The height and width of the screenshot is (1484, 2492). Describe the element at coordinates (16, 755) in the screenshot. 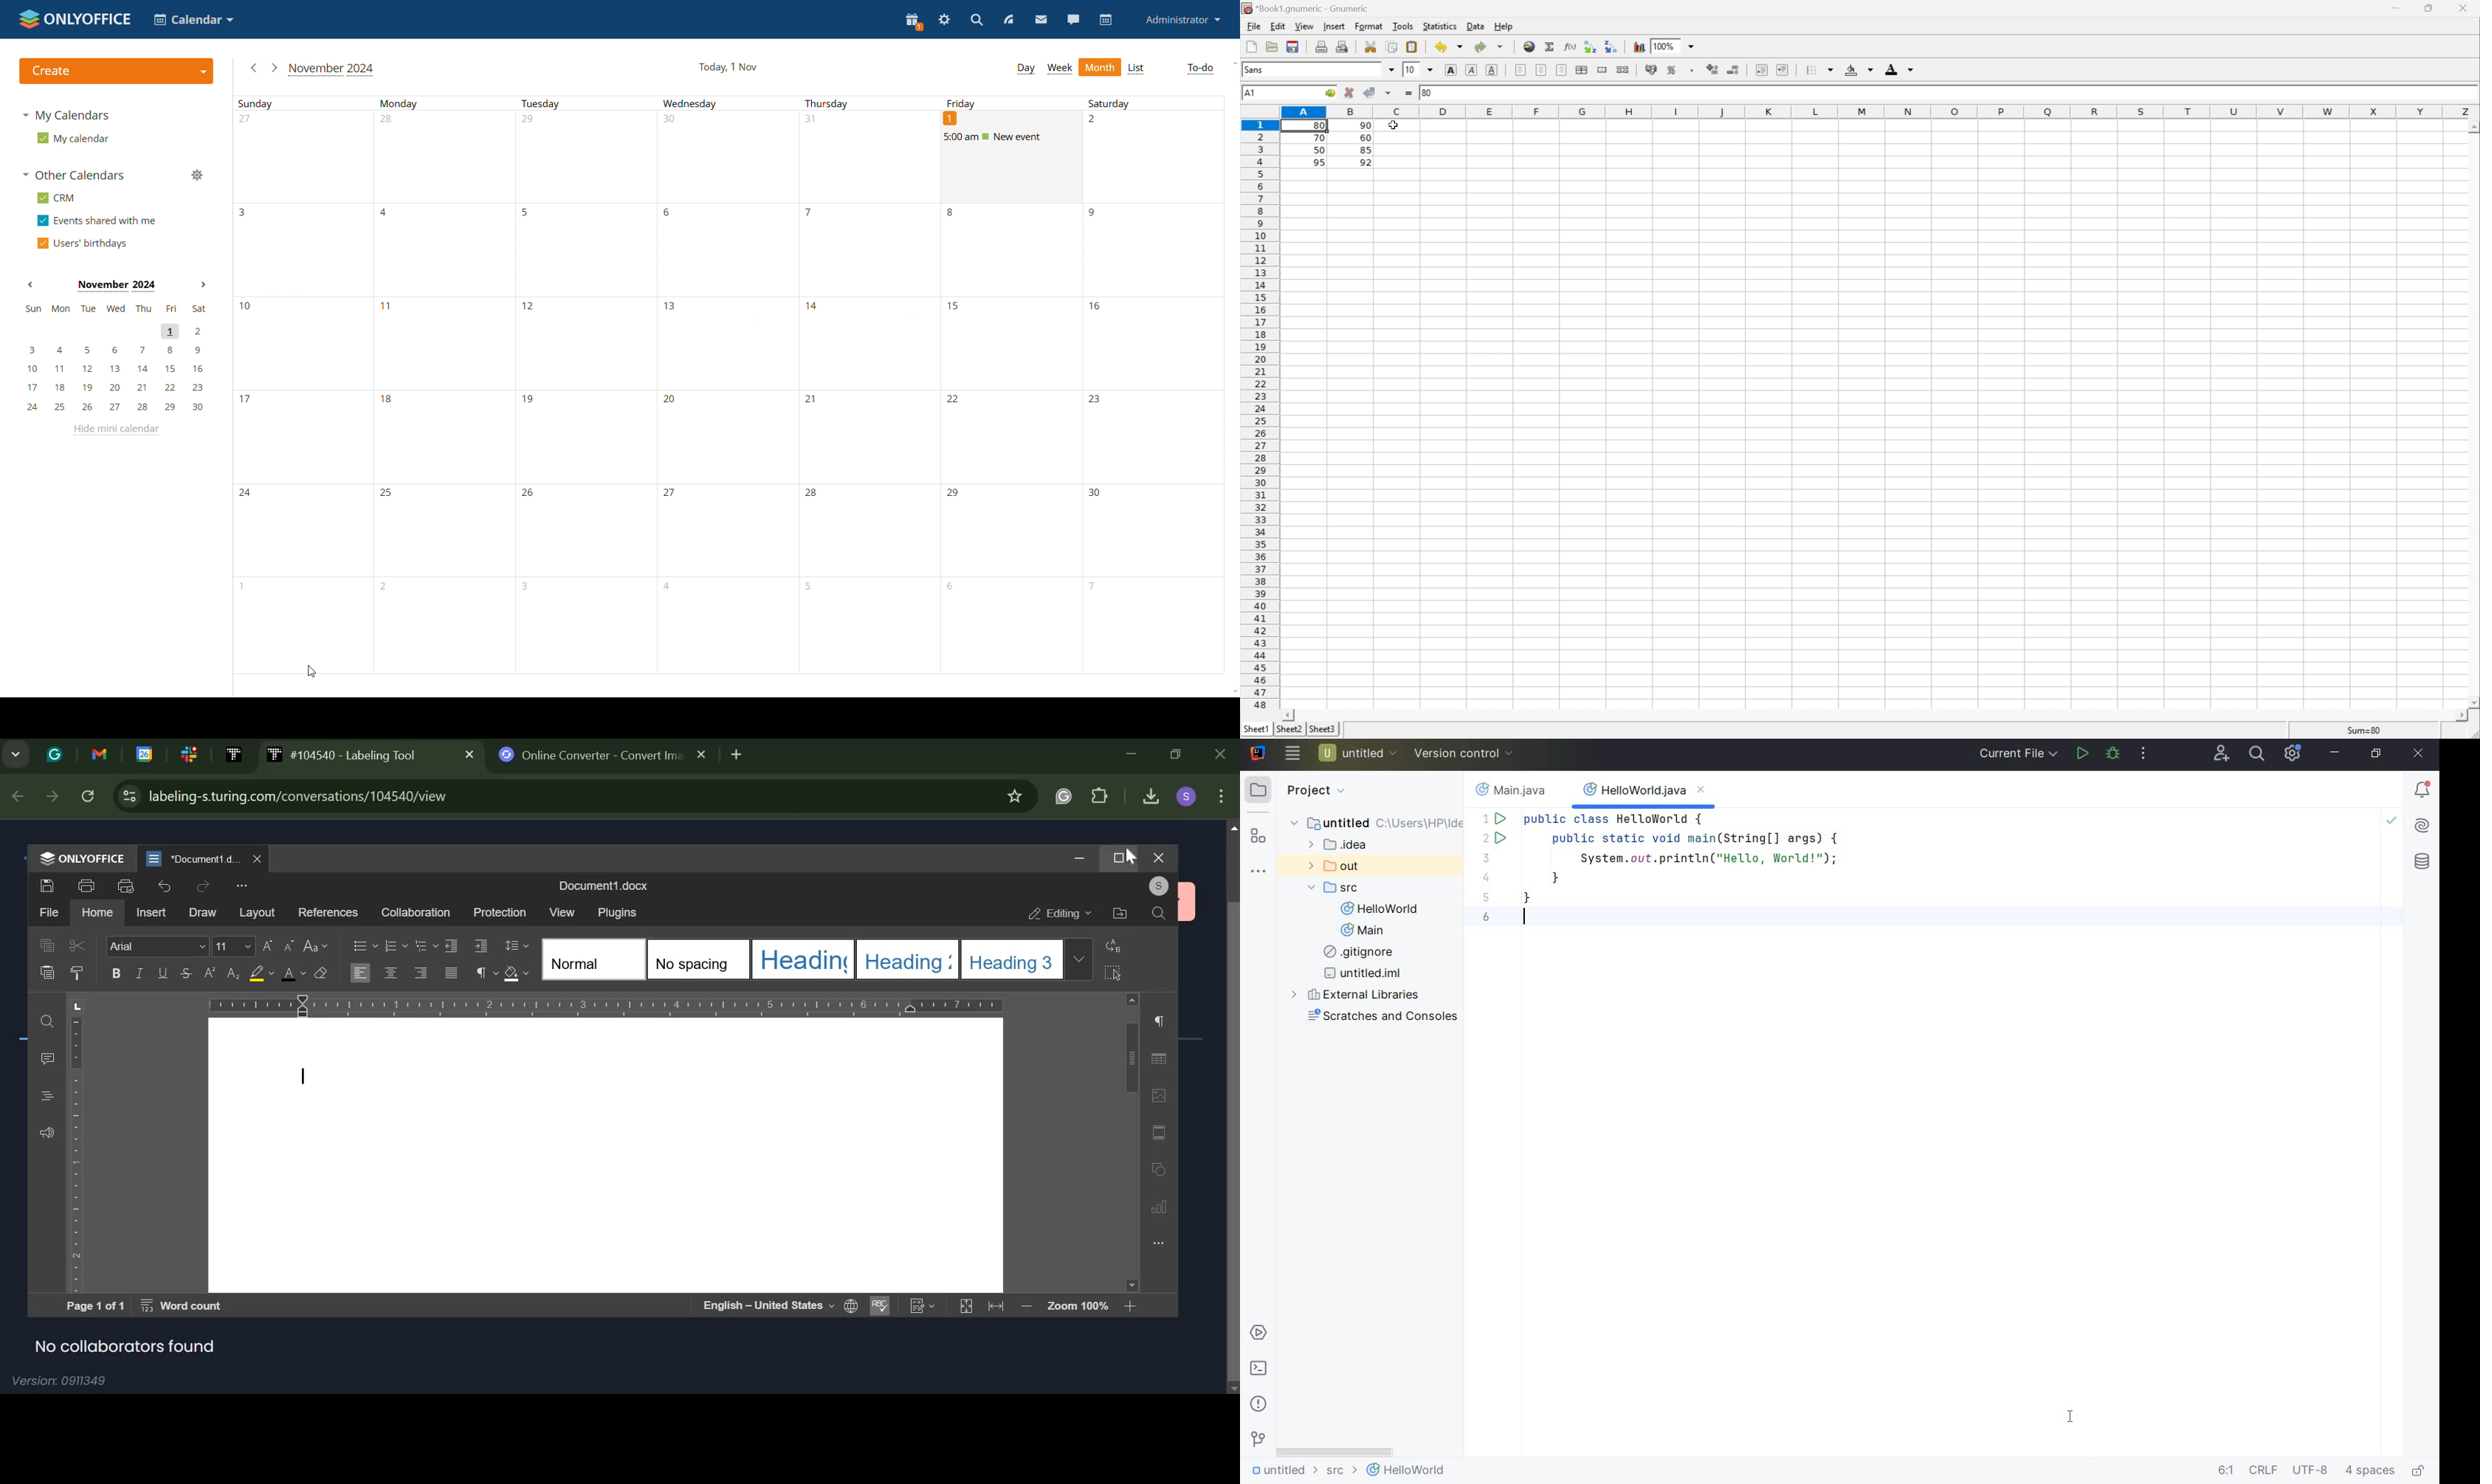

I see `expand all tabs ` at that location.